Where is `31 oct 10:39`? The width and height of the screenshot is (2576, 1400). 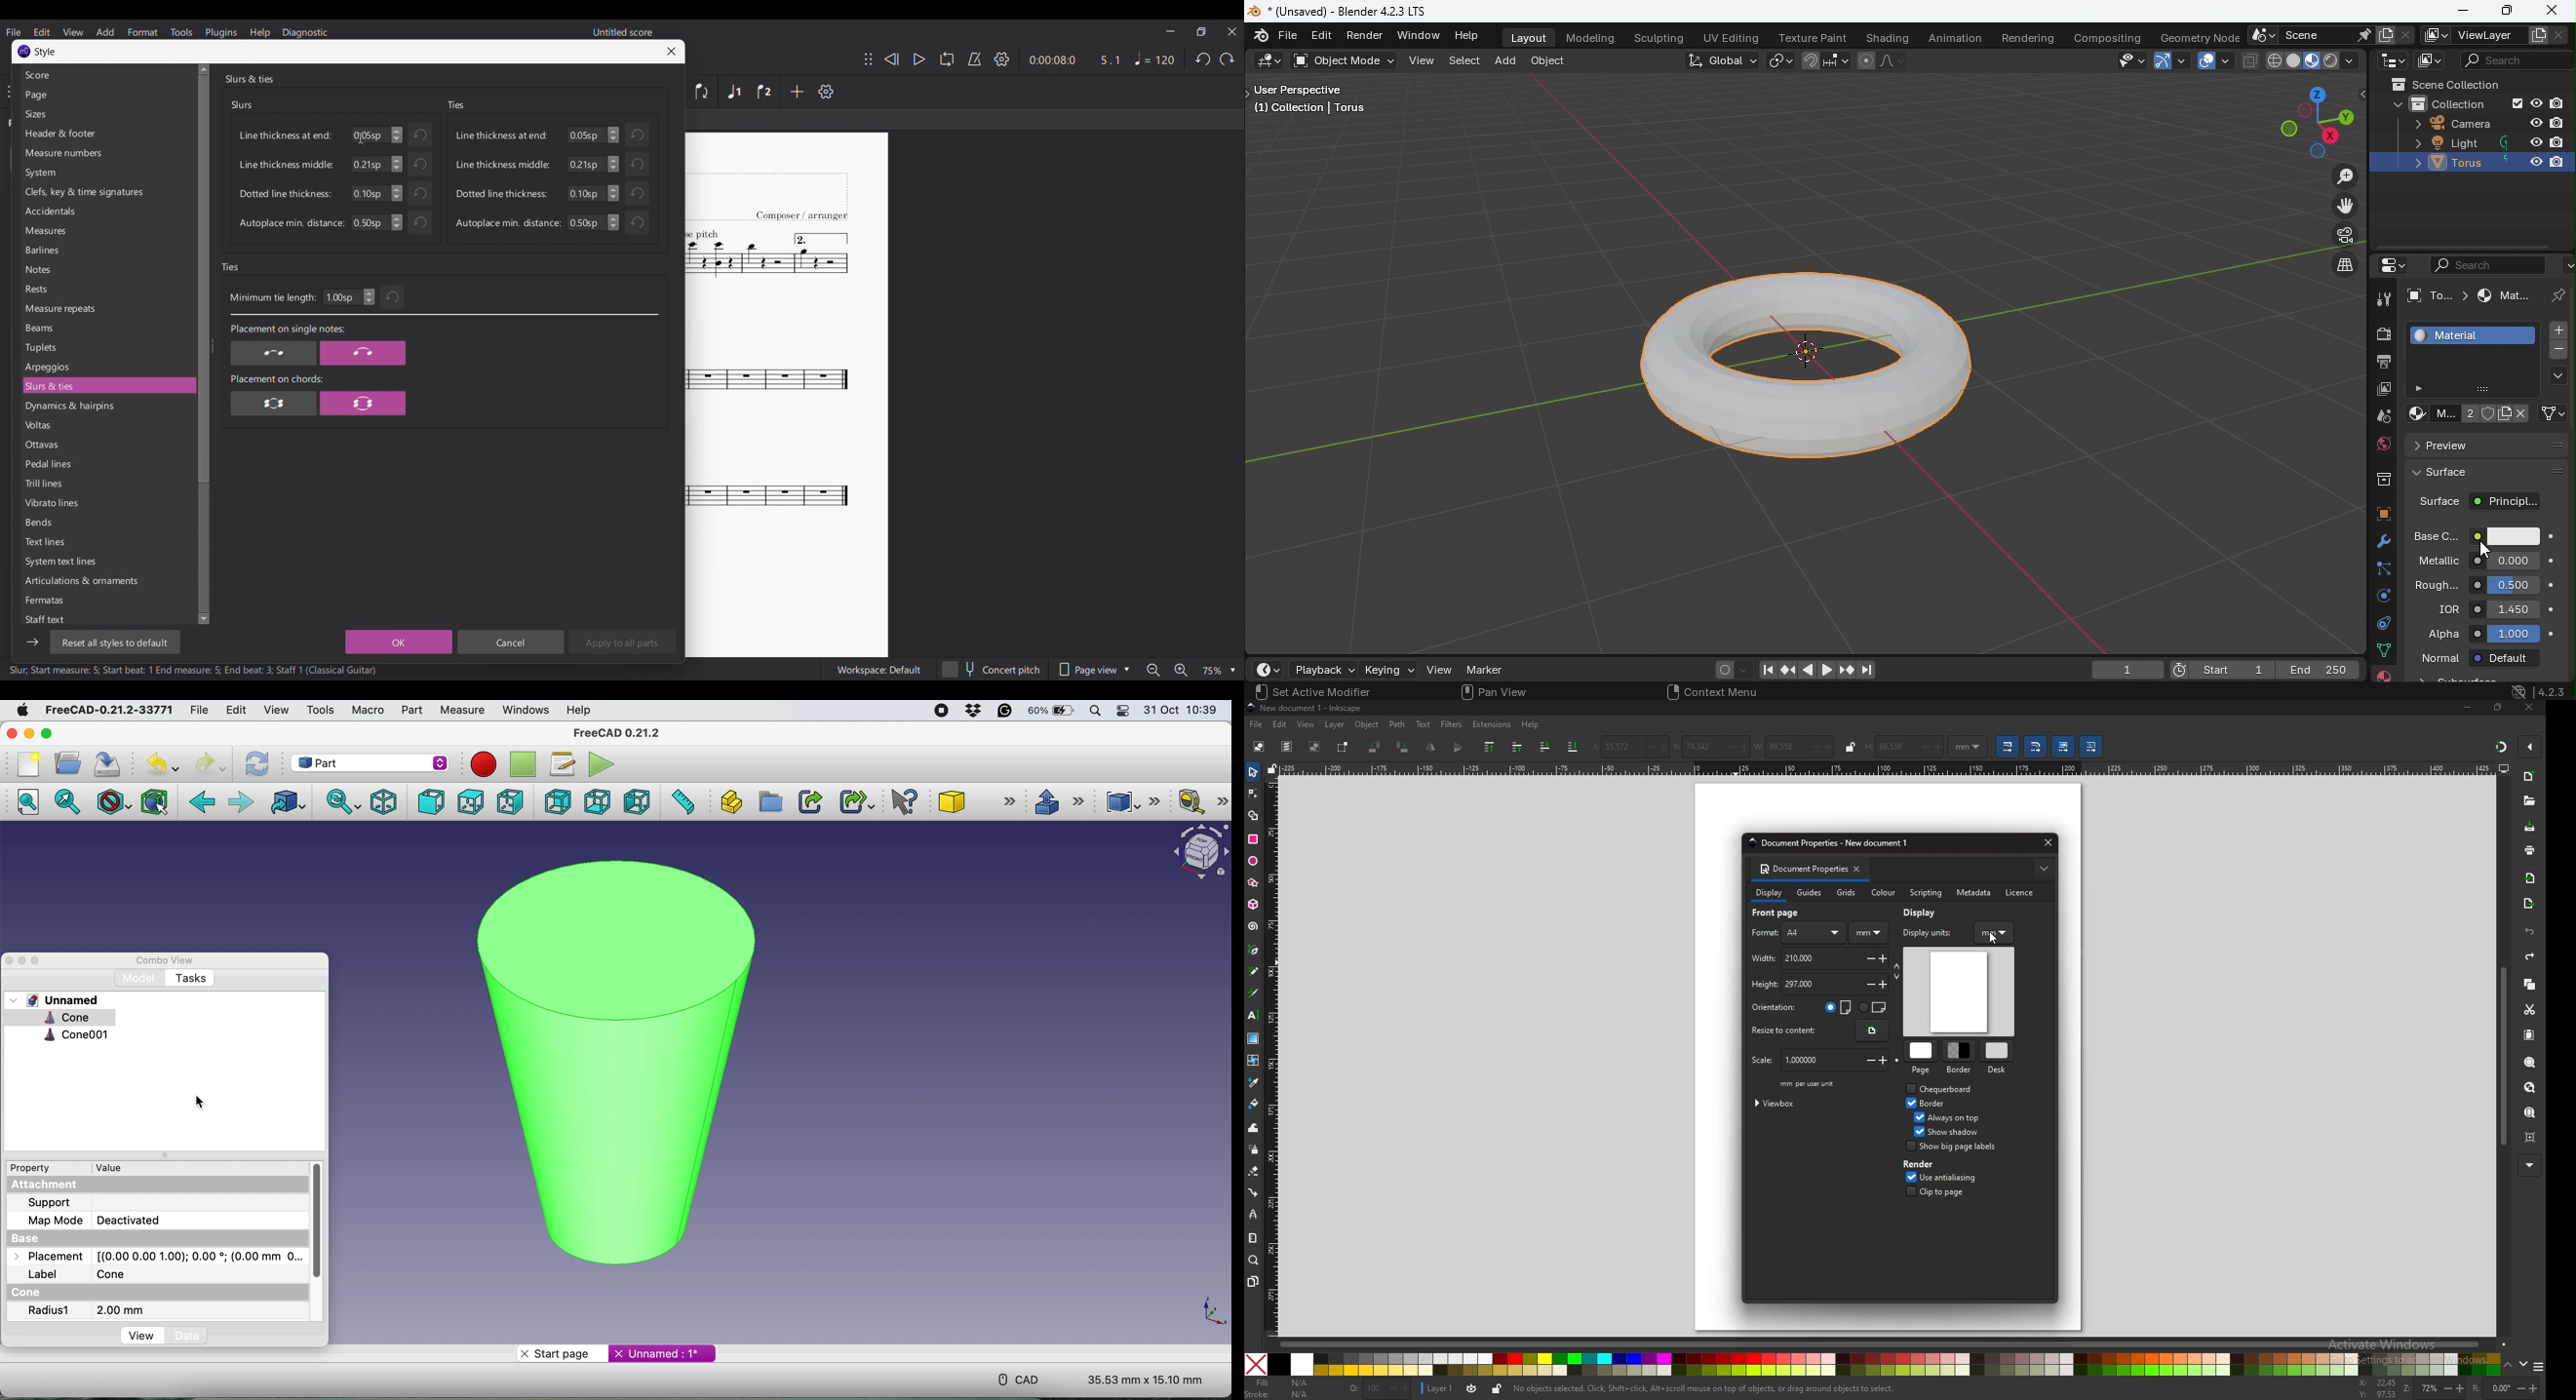 31 oct 10:39 is located at coordinates (1185, 711).